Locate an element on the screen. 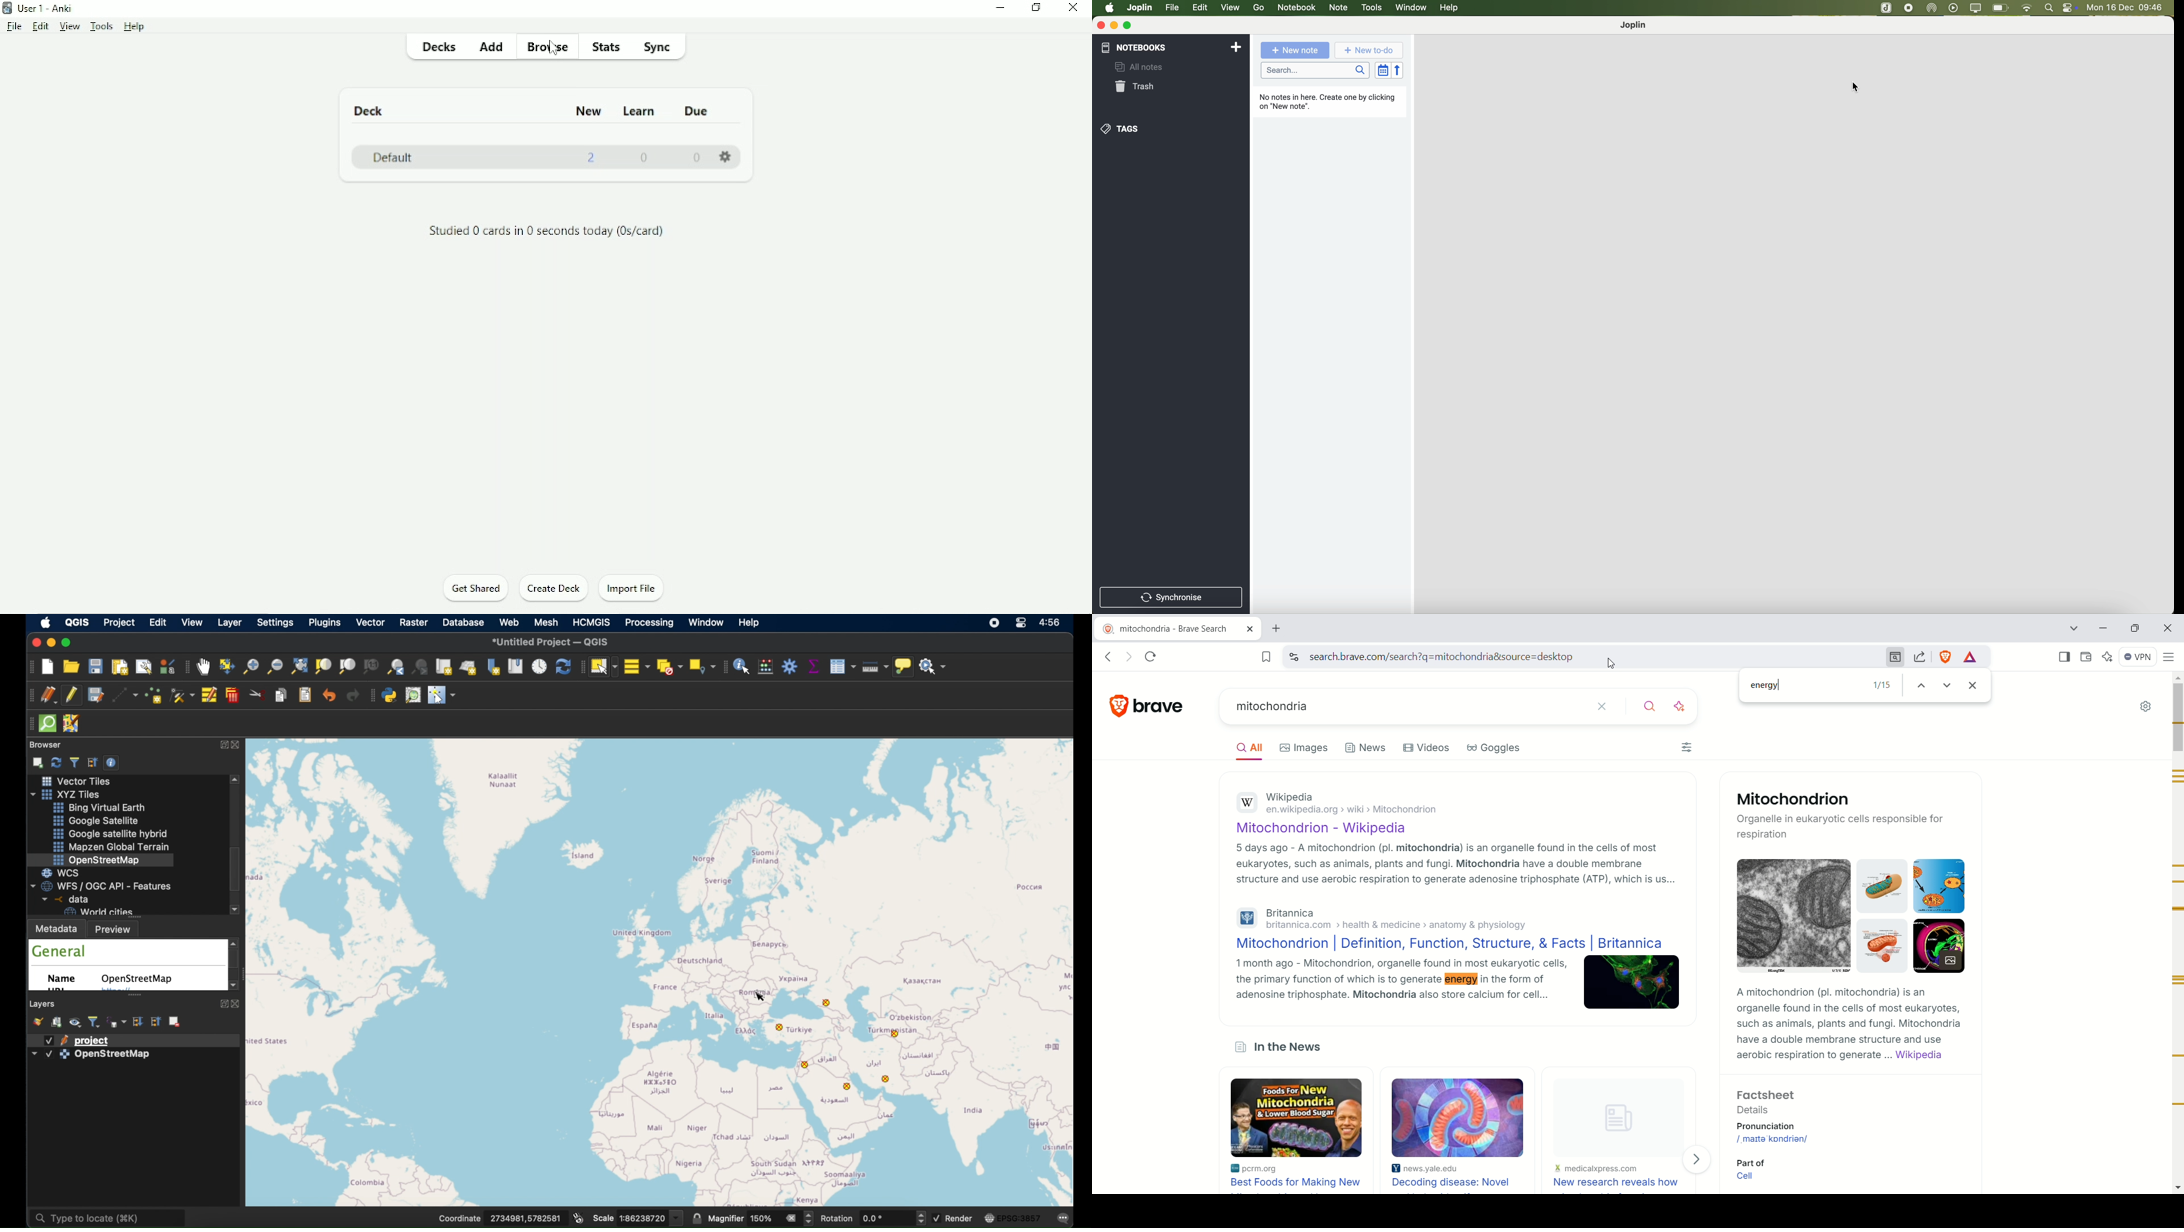 This screenshot has width=2184, height=1232. trash is located at coordinates (1136, 87).